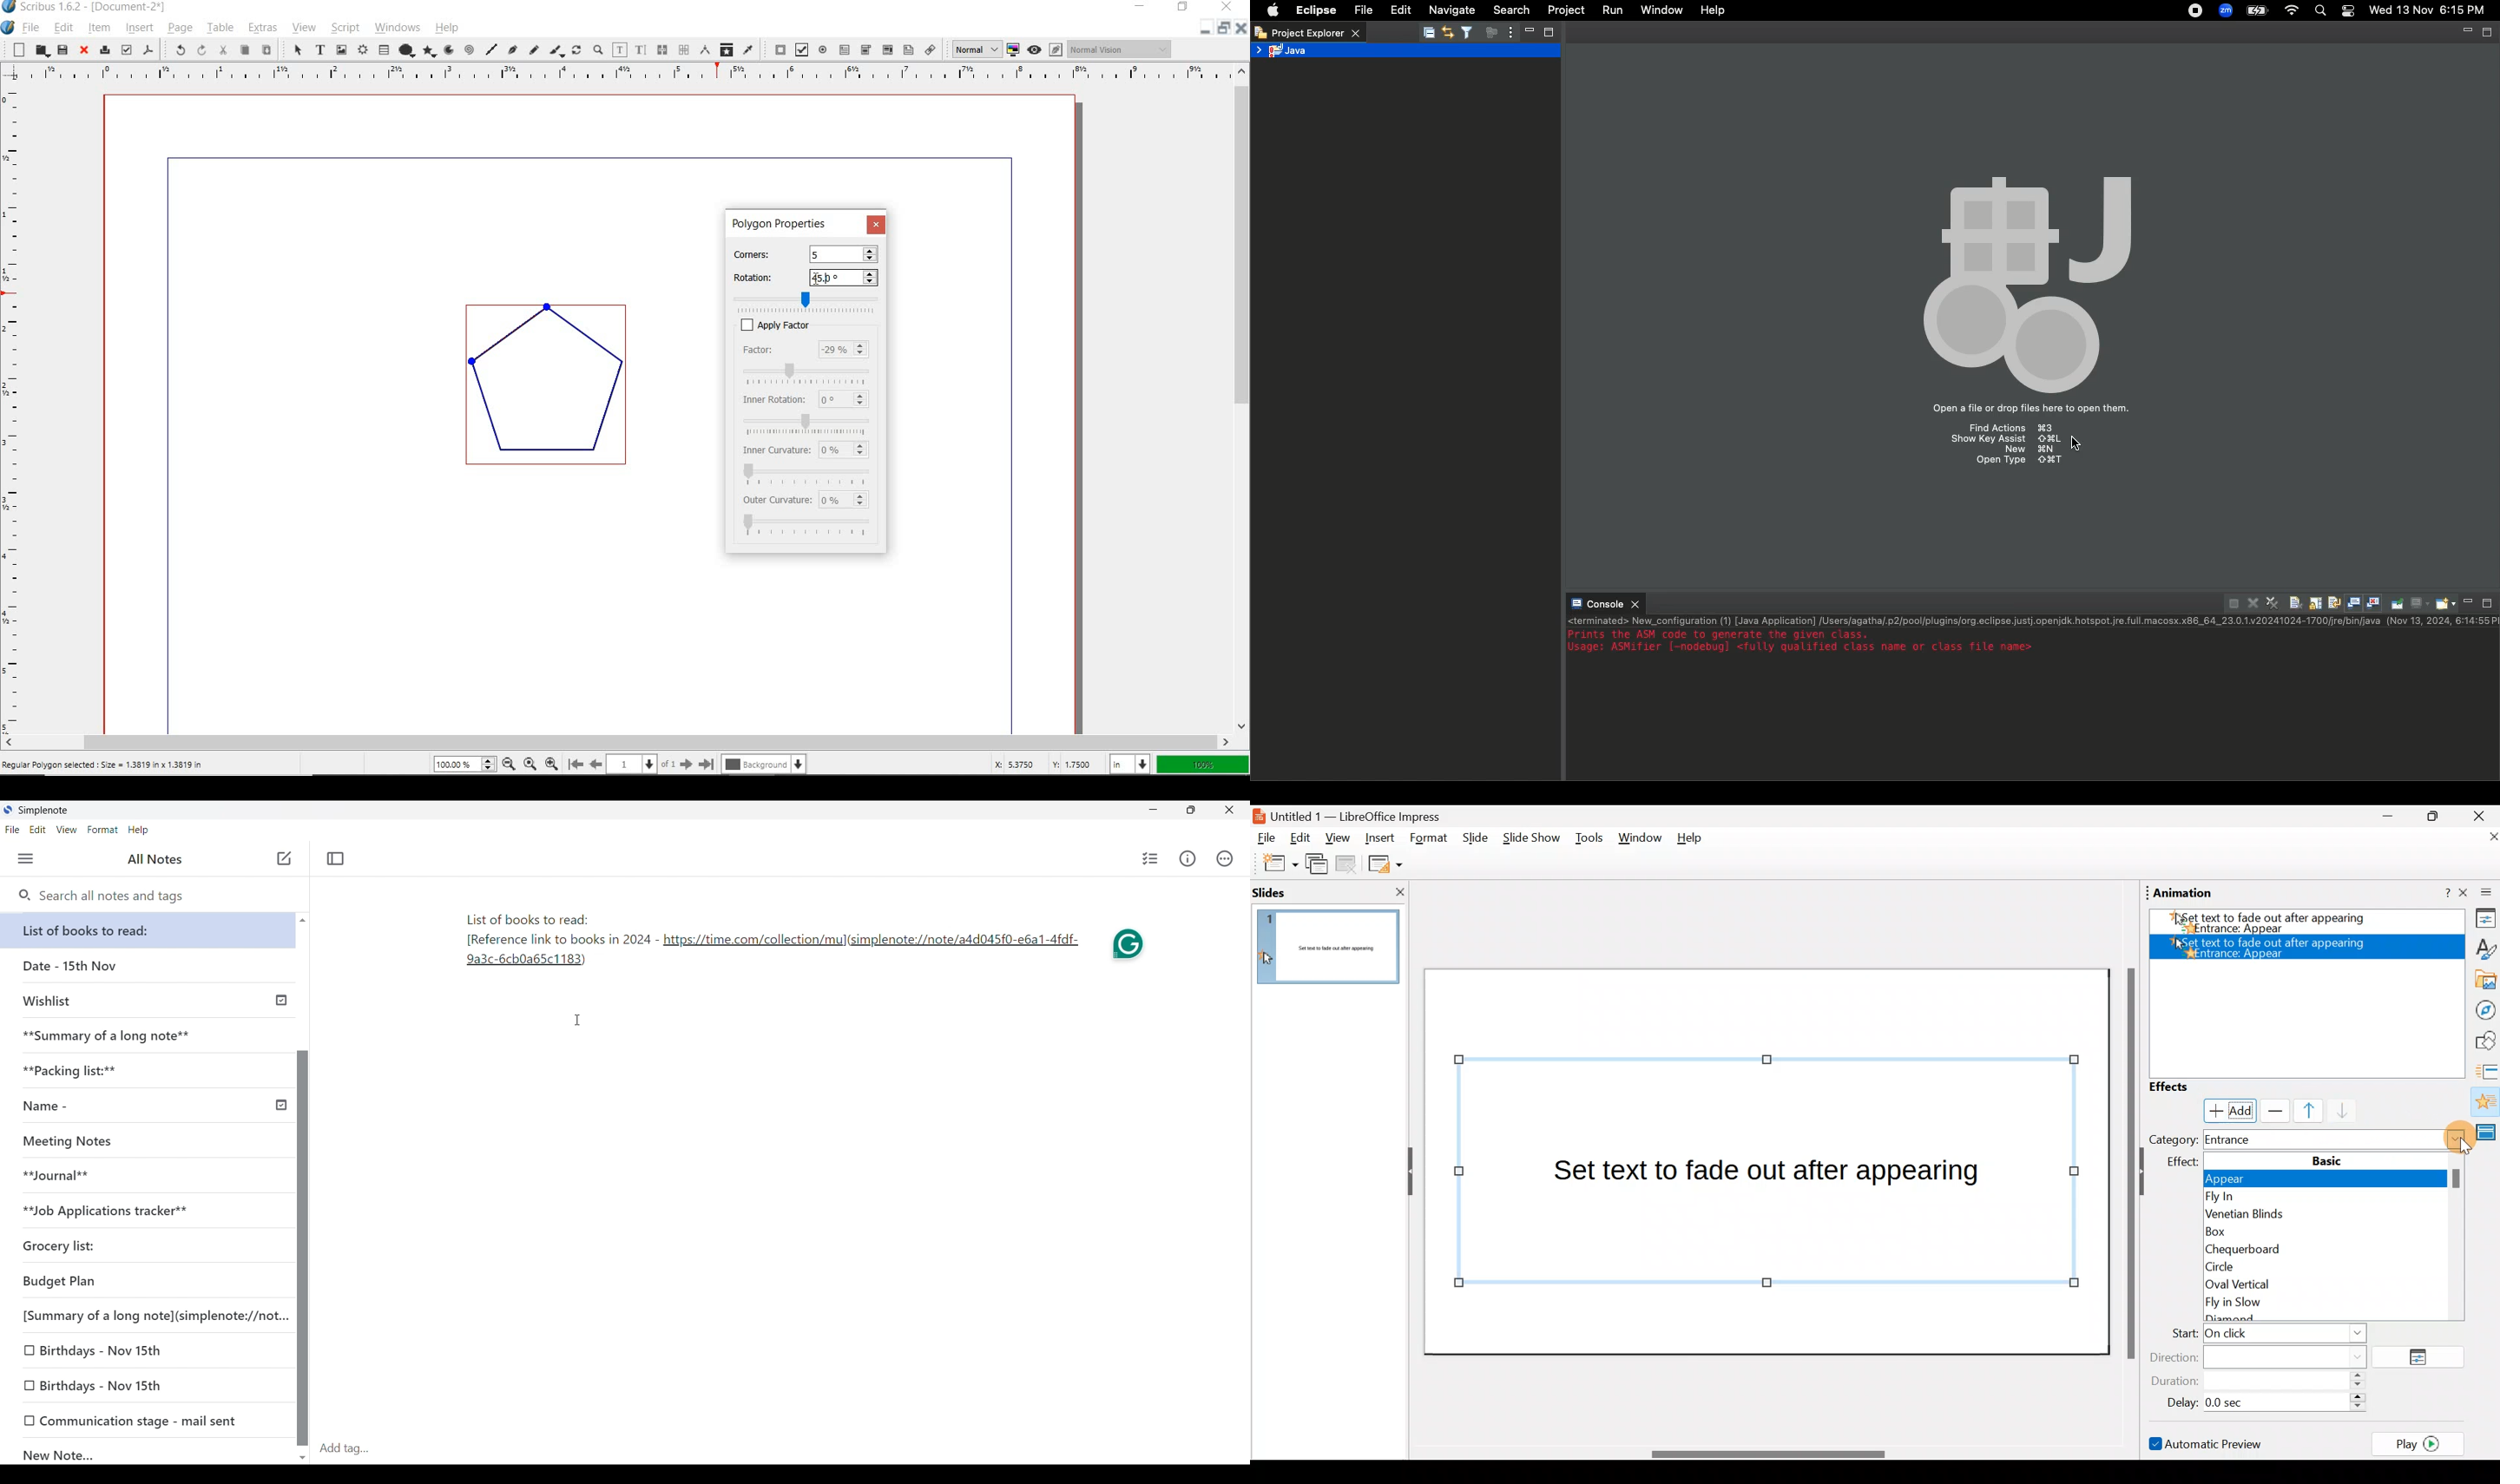  What do you see at coordinates (1770, 1161) in the screenshot?
I see `Presentation slide` at bounding box center [1770, 1161].